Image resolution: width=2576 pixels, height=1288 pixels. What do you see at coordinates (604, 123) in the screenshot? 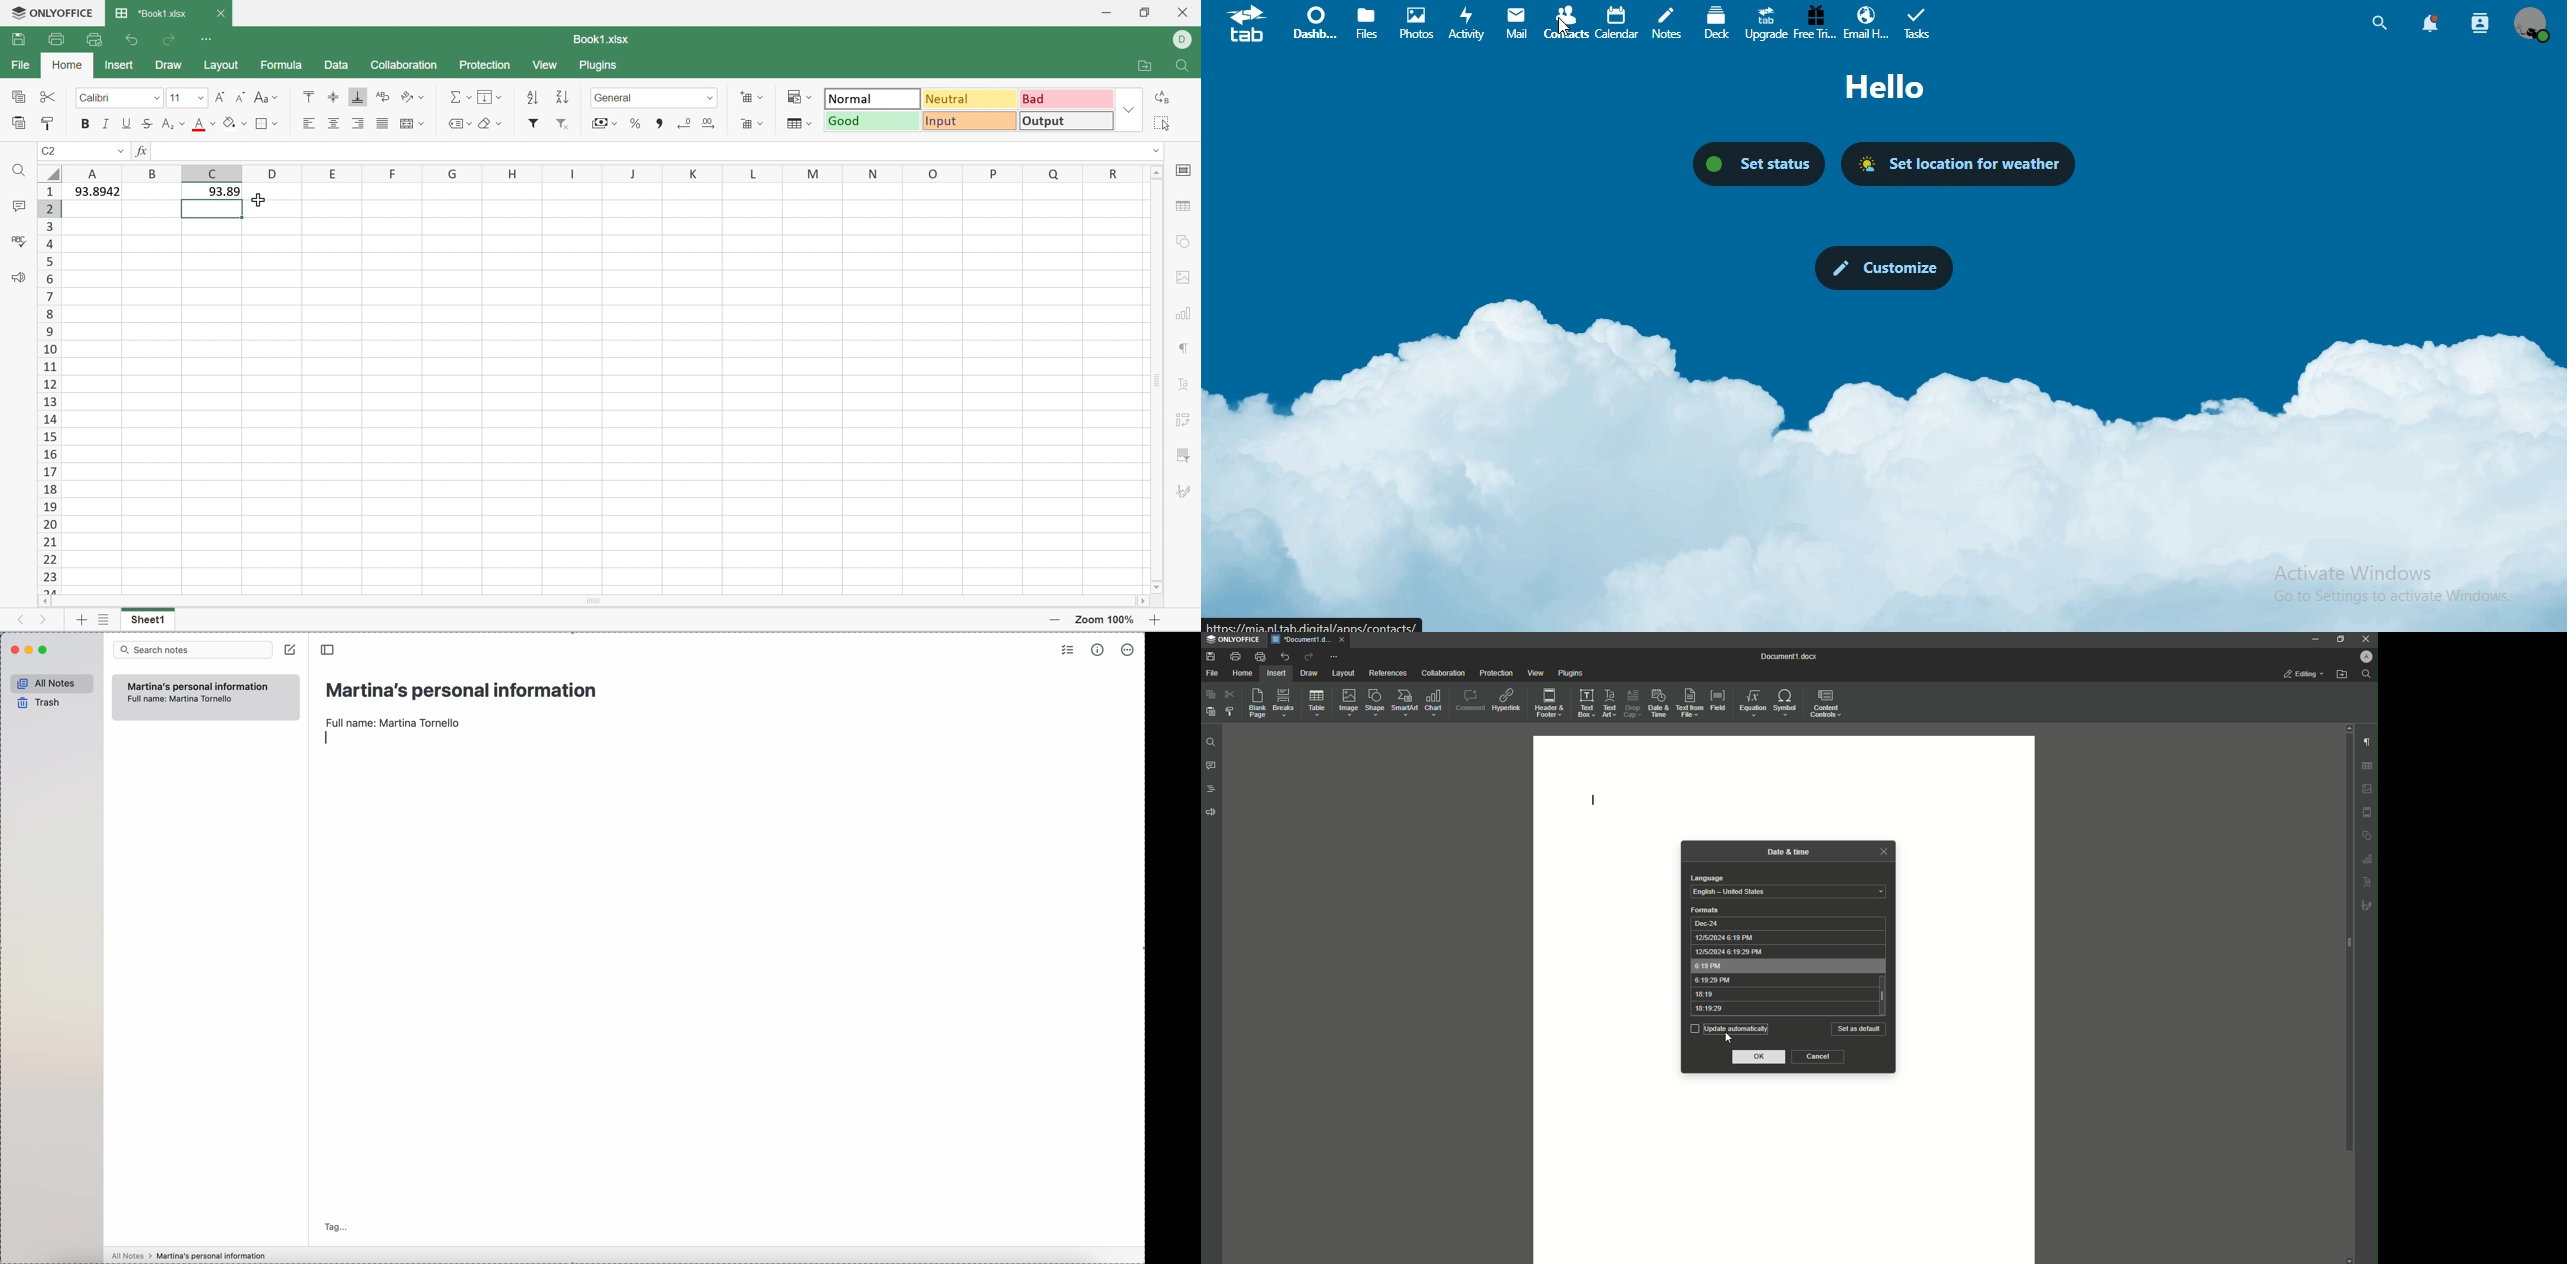
I see `Accounting style` at bounding box center [604, 123].